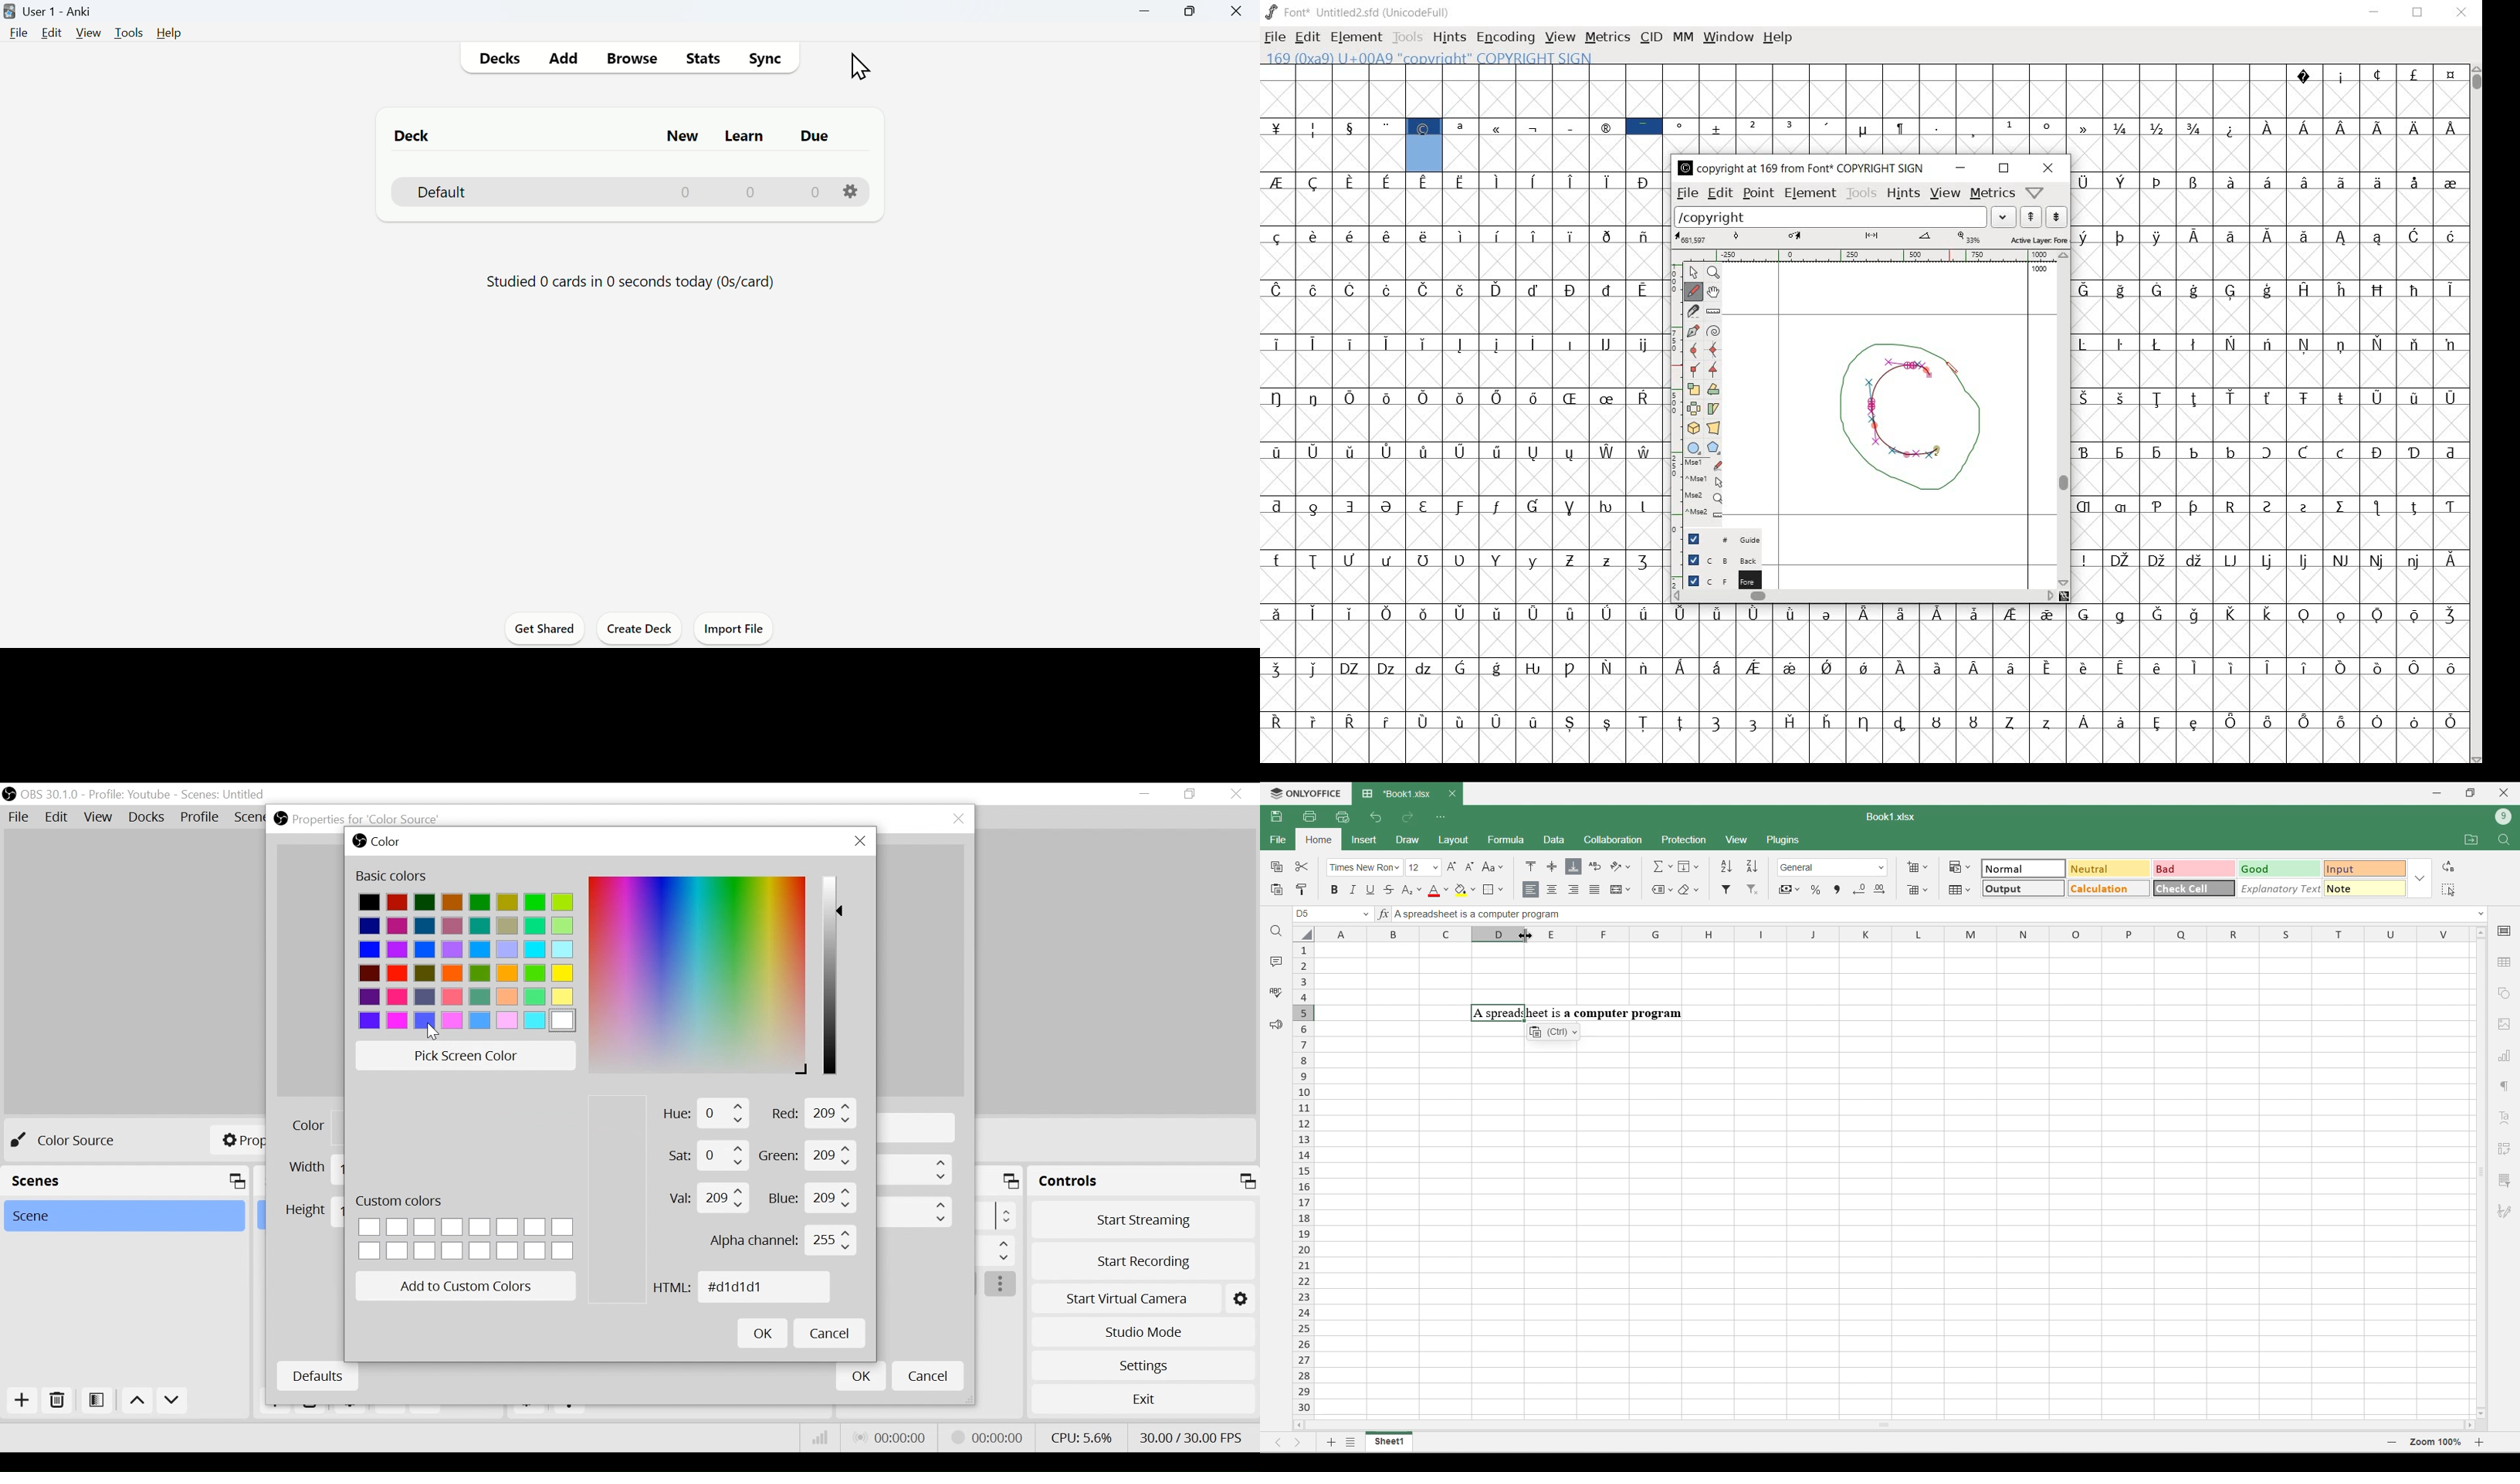  What do you see at coordinates (22, 1400) in the screenshot?
I see `Add` at bounding box center [22, 1400].